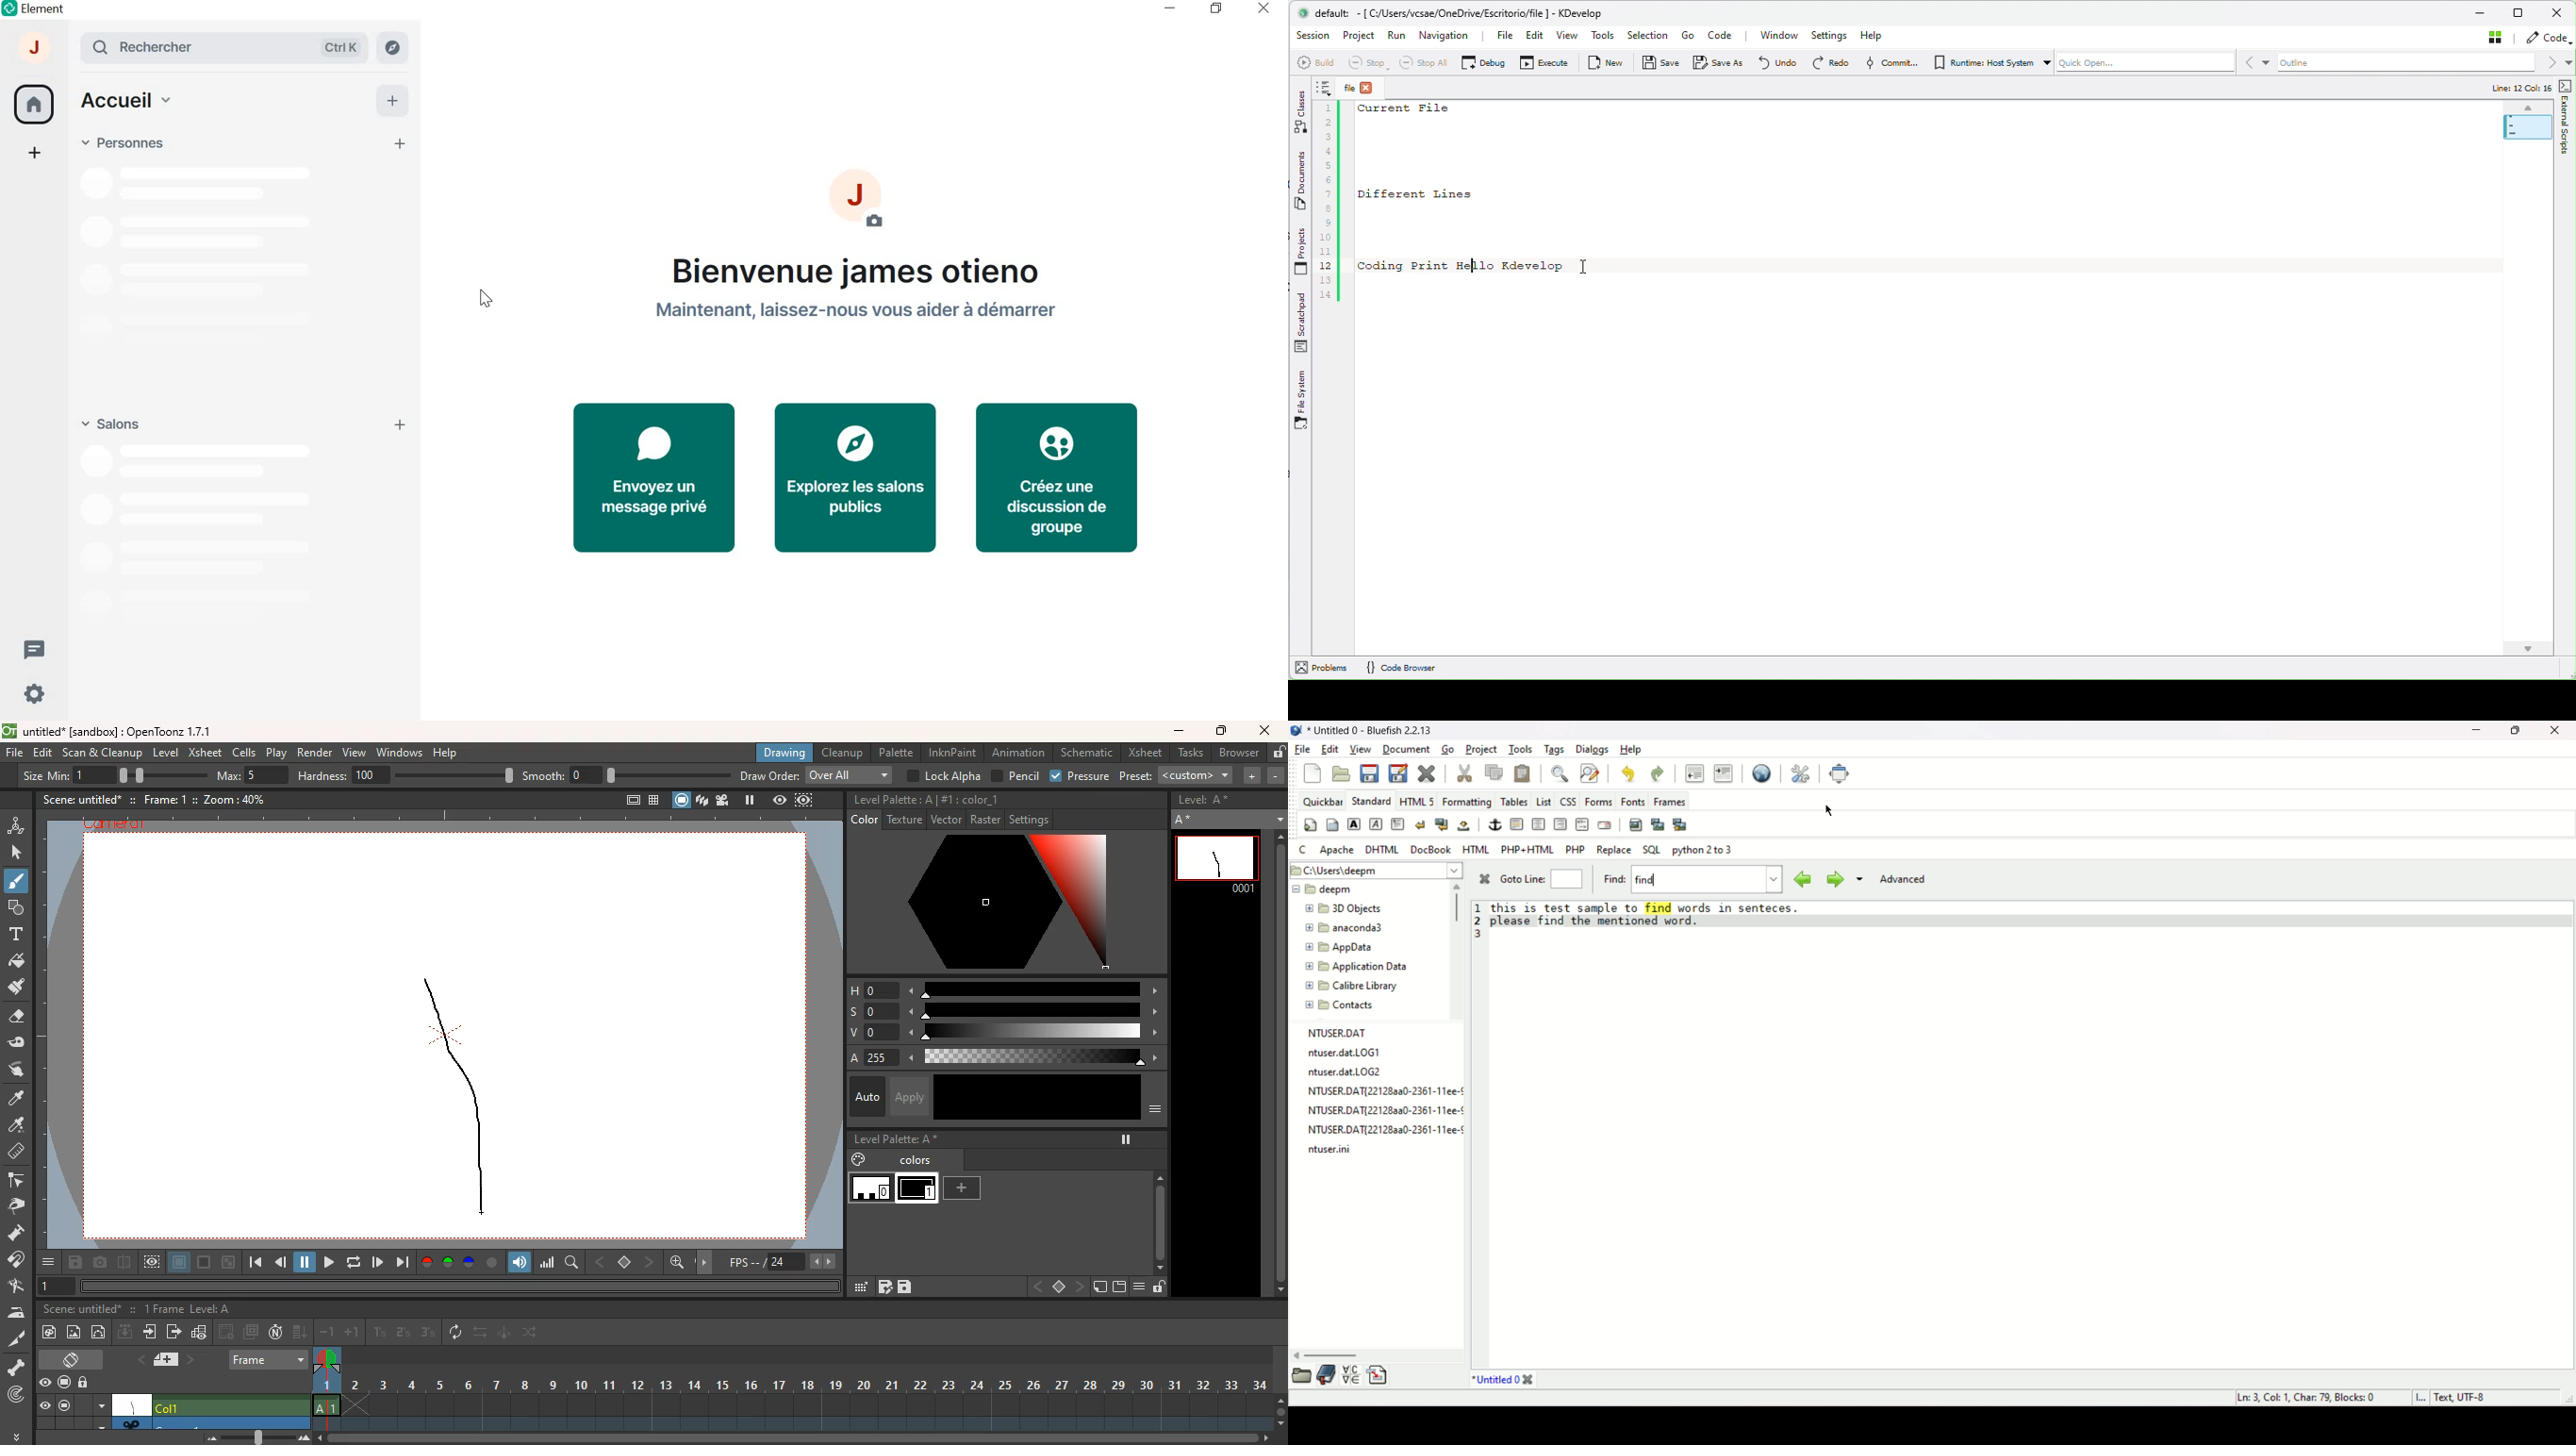 This screenshot has height=1456, width=2576. Describe the element at coordinates (1323, 801) in the screenshot. I see `quickbar` at that location.